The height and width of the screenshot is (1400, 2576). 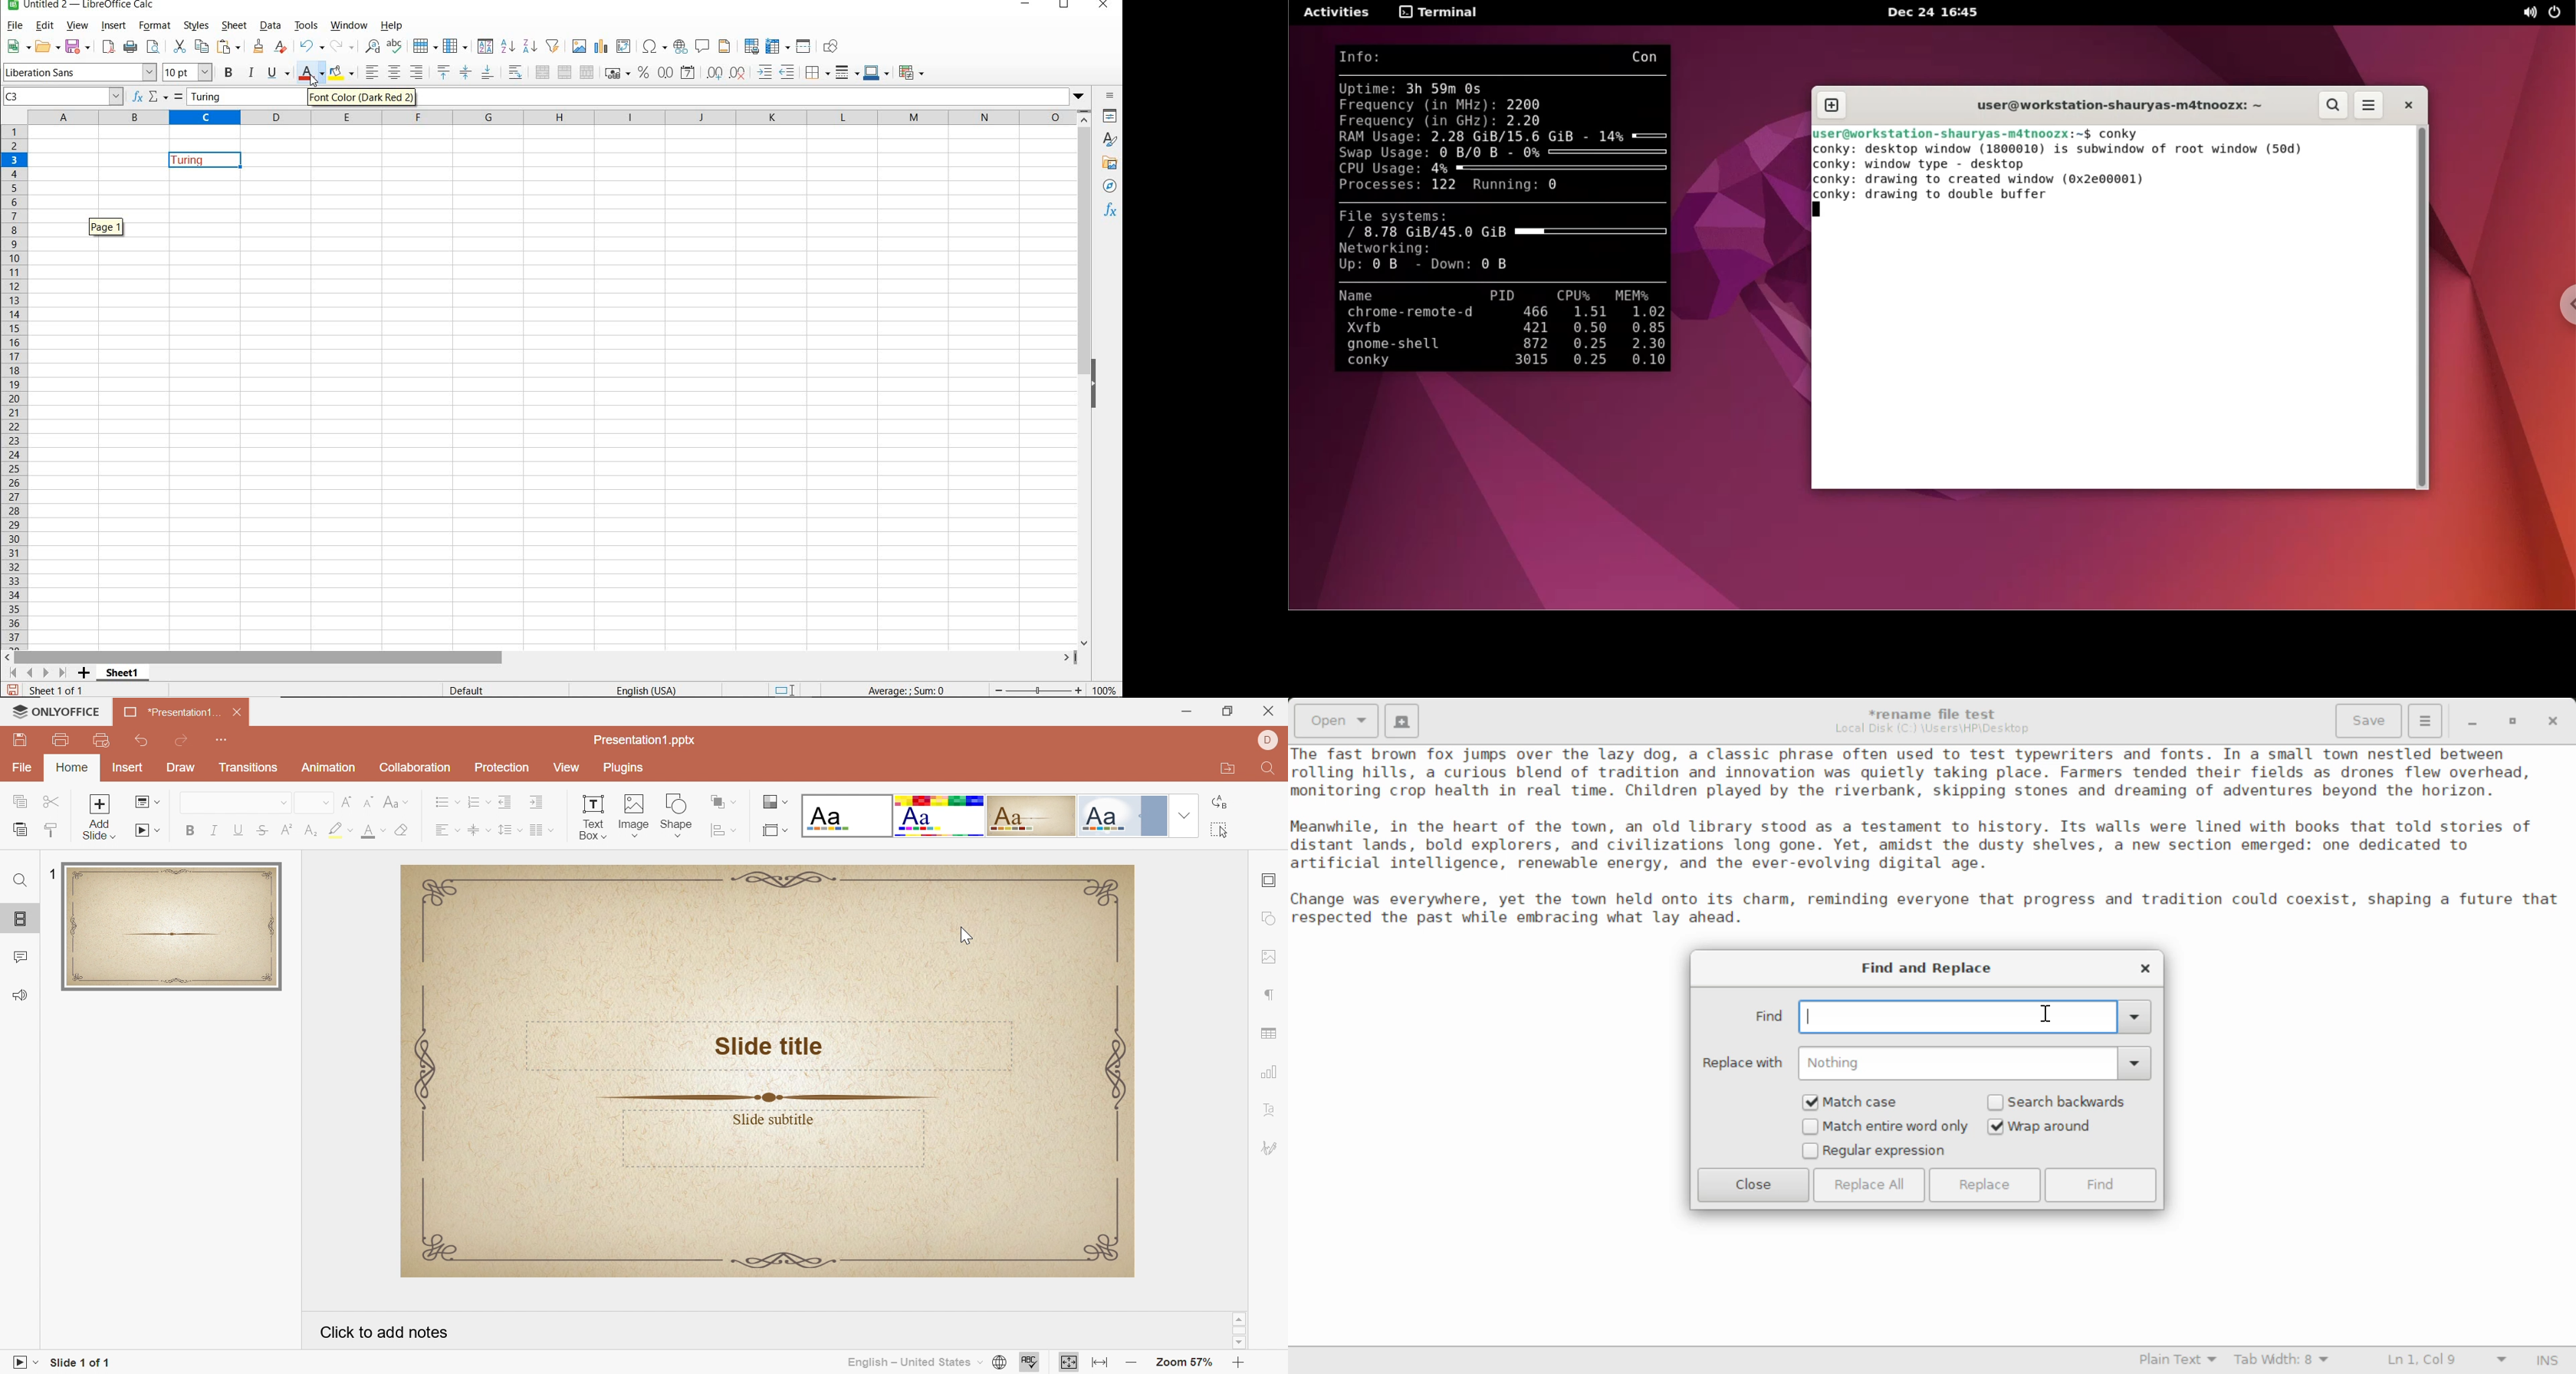 What do you see at coordinates (46, 46) in the screenshot?
I see `OPEN` at bounding box center [46, 46].